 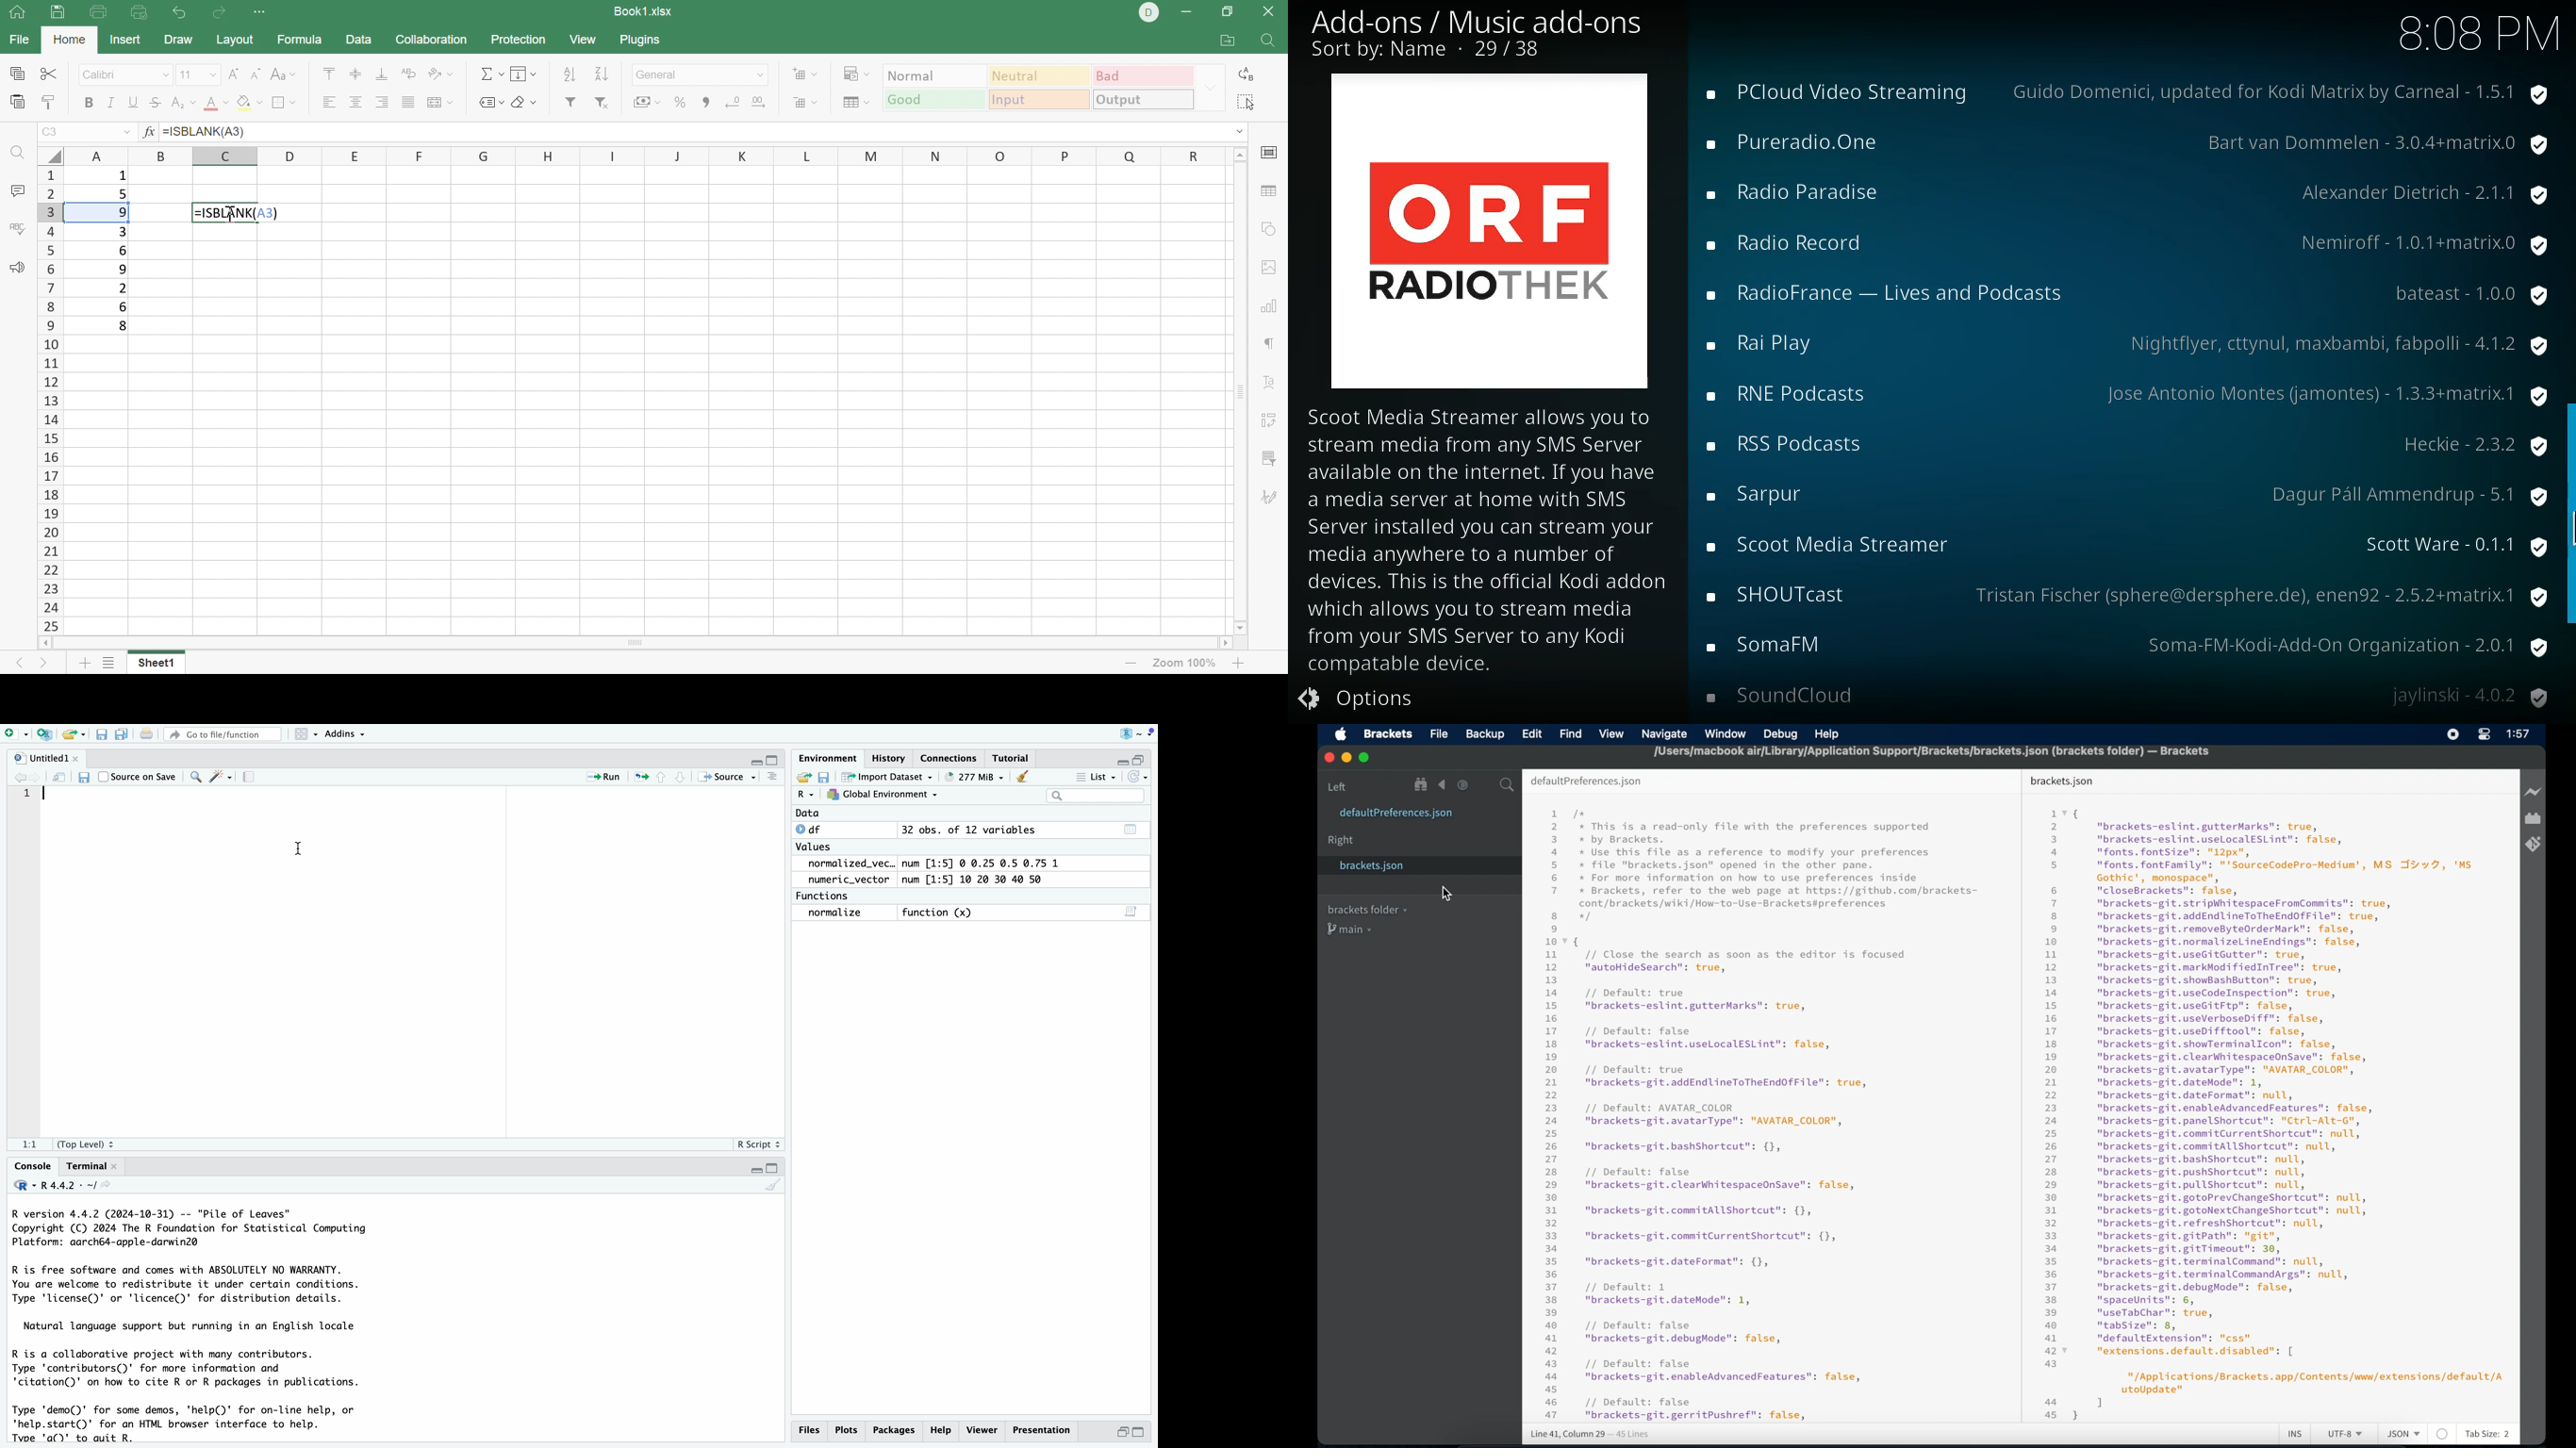 What do you see at coordinates (643, 40) in the screenshot?
I see `Plugins` at bounding box center [643, 40].